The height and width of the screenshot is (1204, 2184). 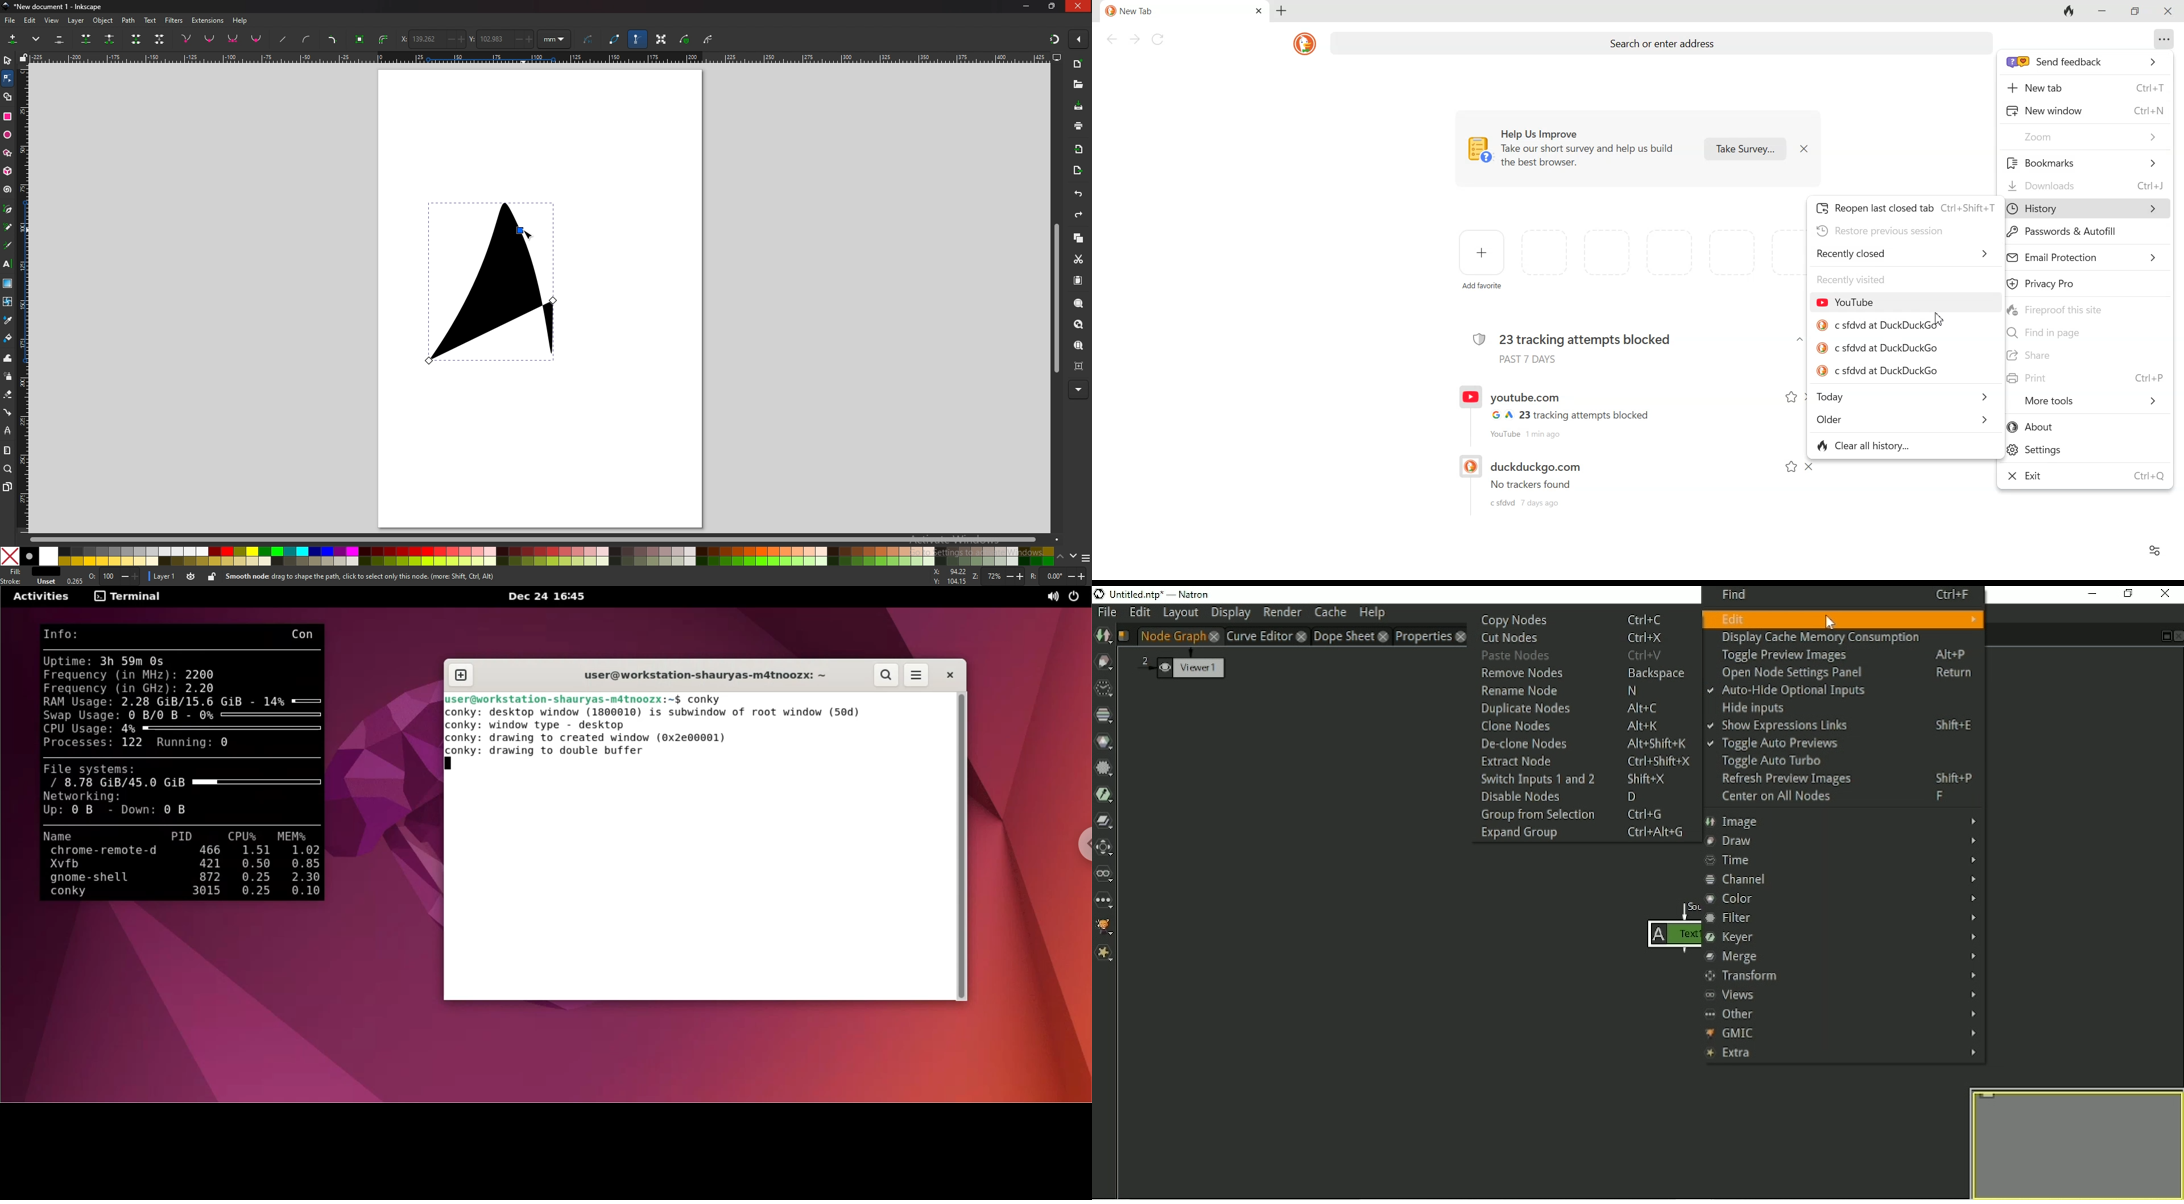 I want to click on Cut Nodes, so click(x=1571, y=638).